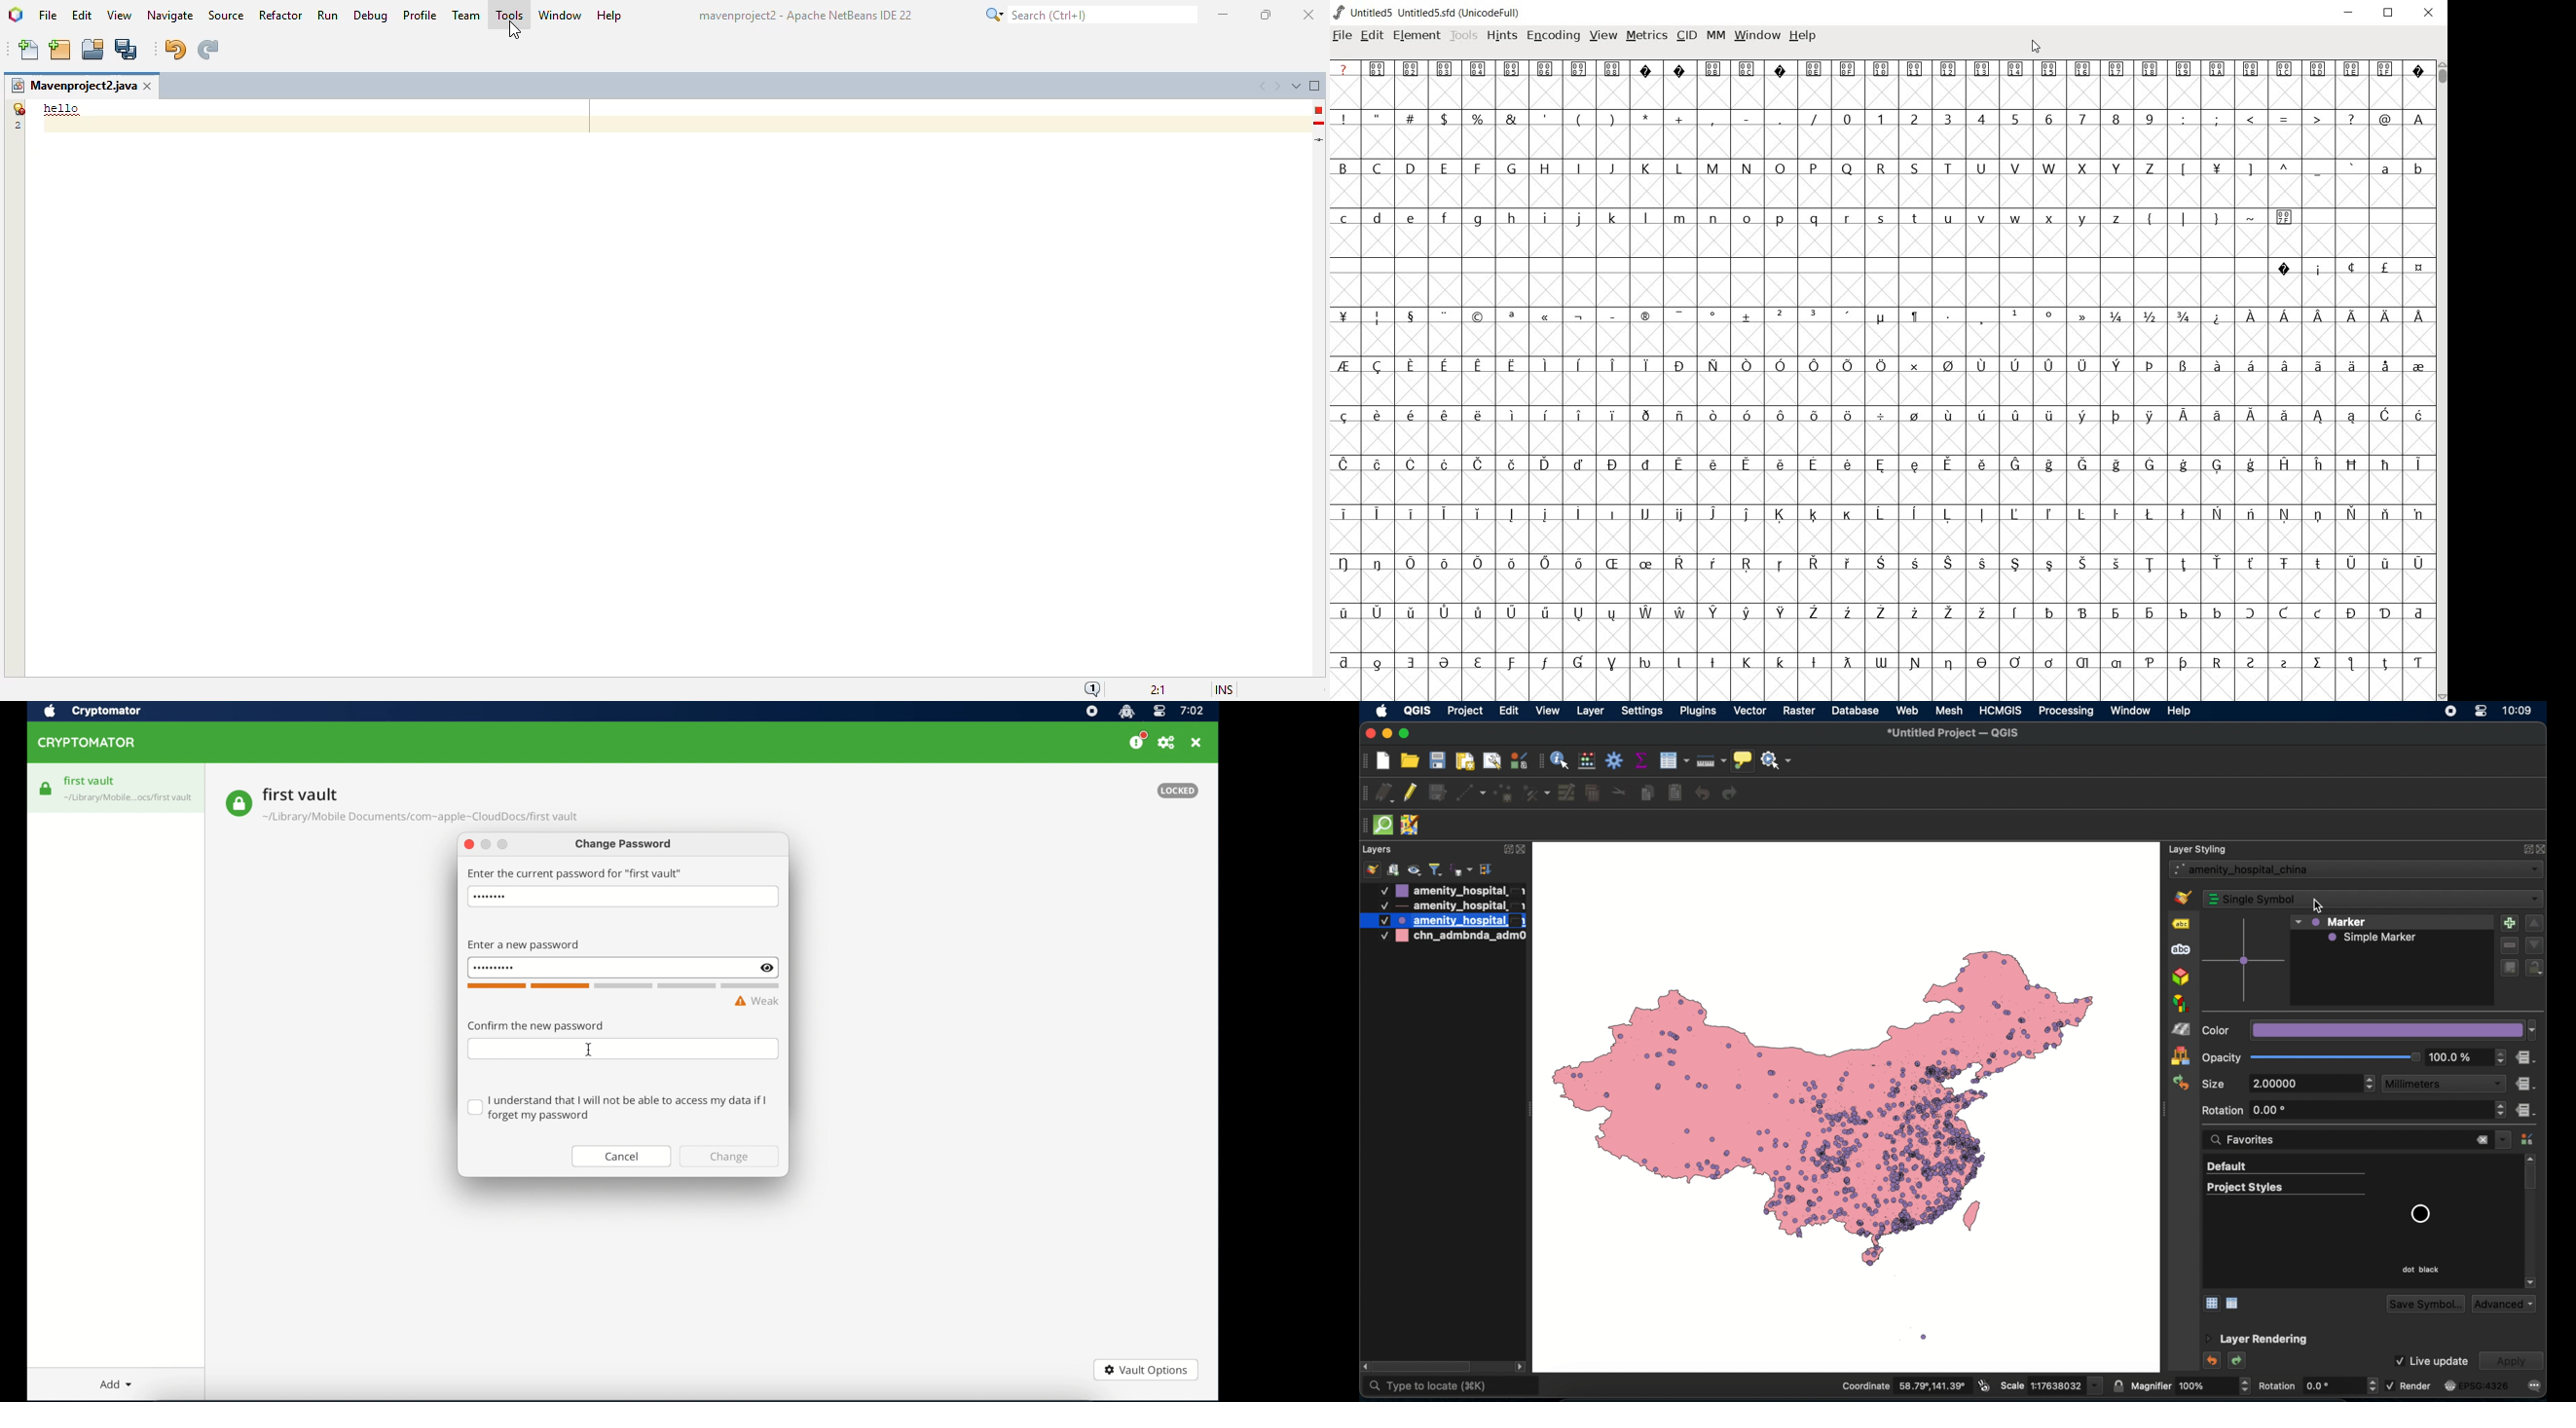 This screenshot has width=2576, height=1428. Describe the element at coordinates (2216, 316) in the screenshot. I see `Symbol` at that location.